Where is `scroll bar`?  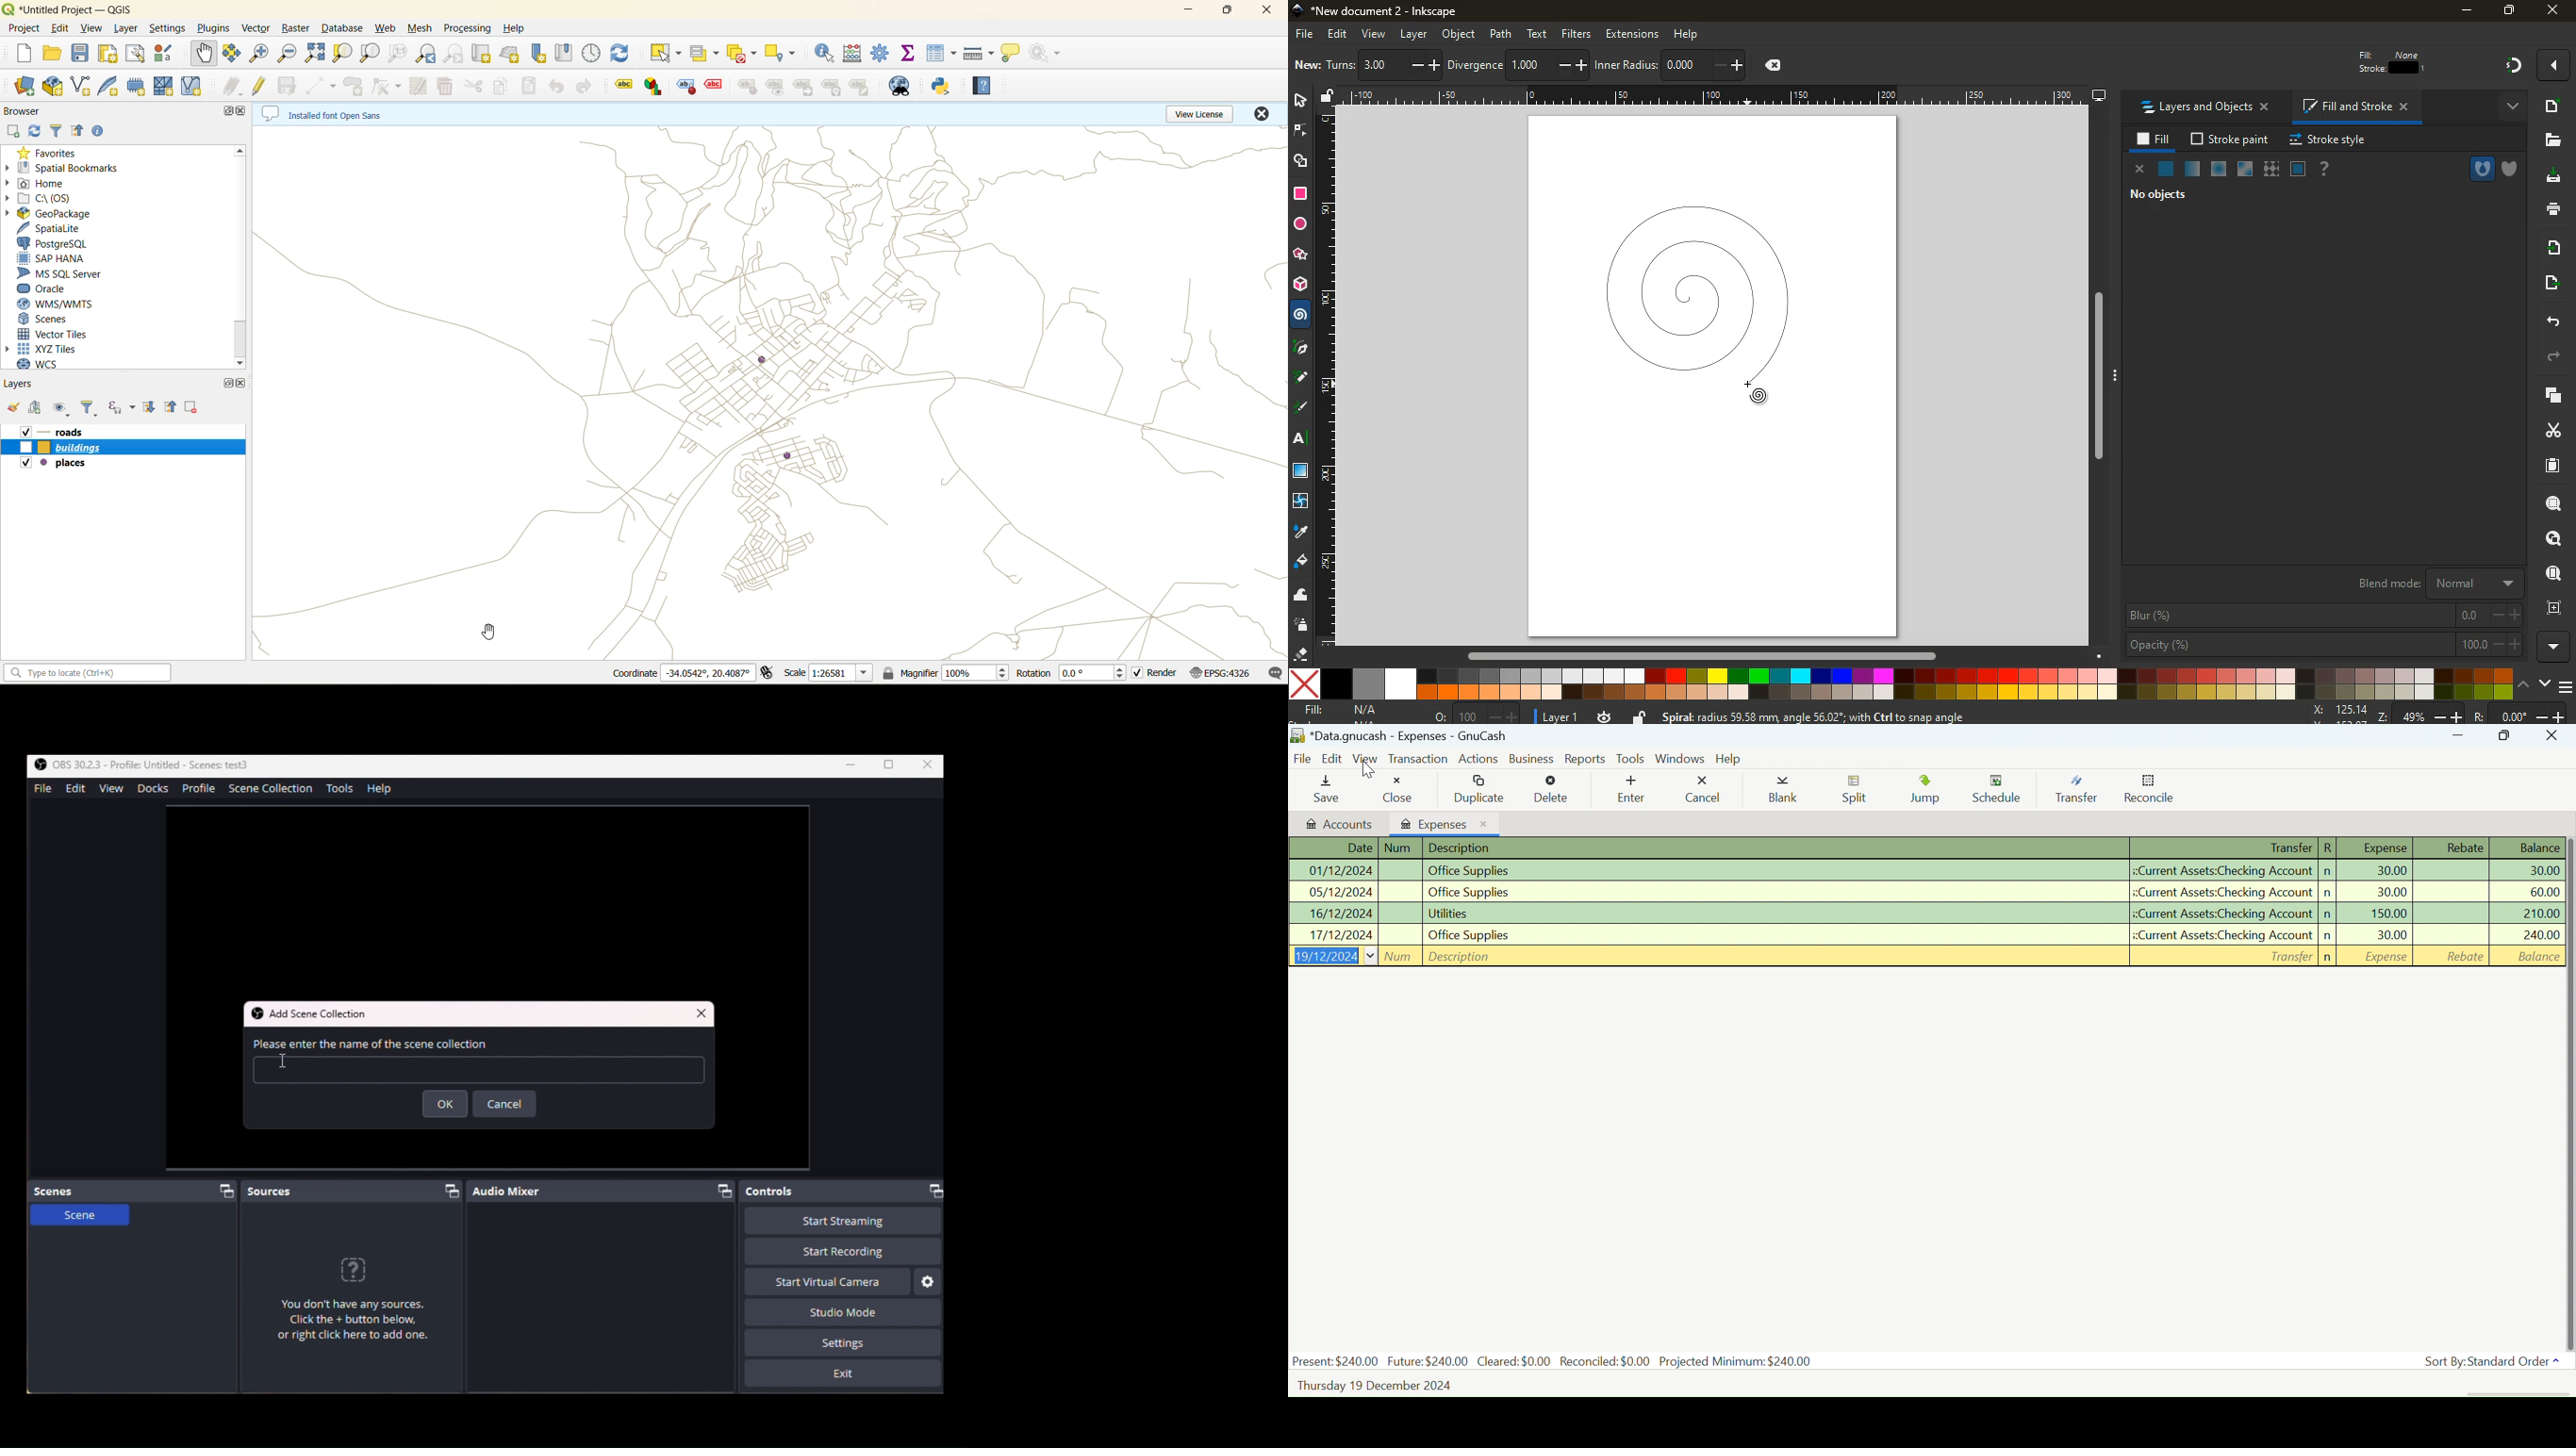
scroll bar is located at coordinates (242, 244).